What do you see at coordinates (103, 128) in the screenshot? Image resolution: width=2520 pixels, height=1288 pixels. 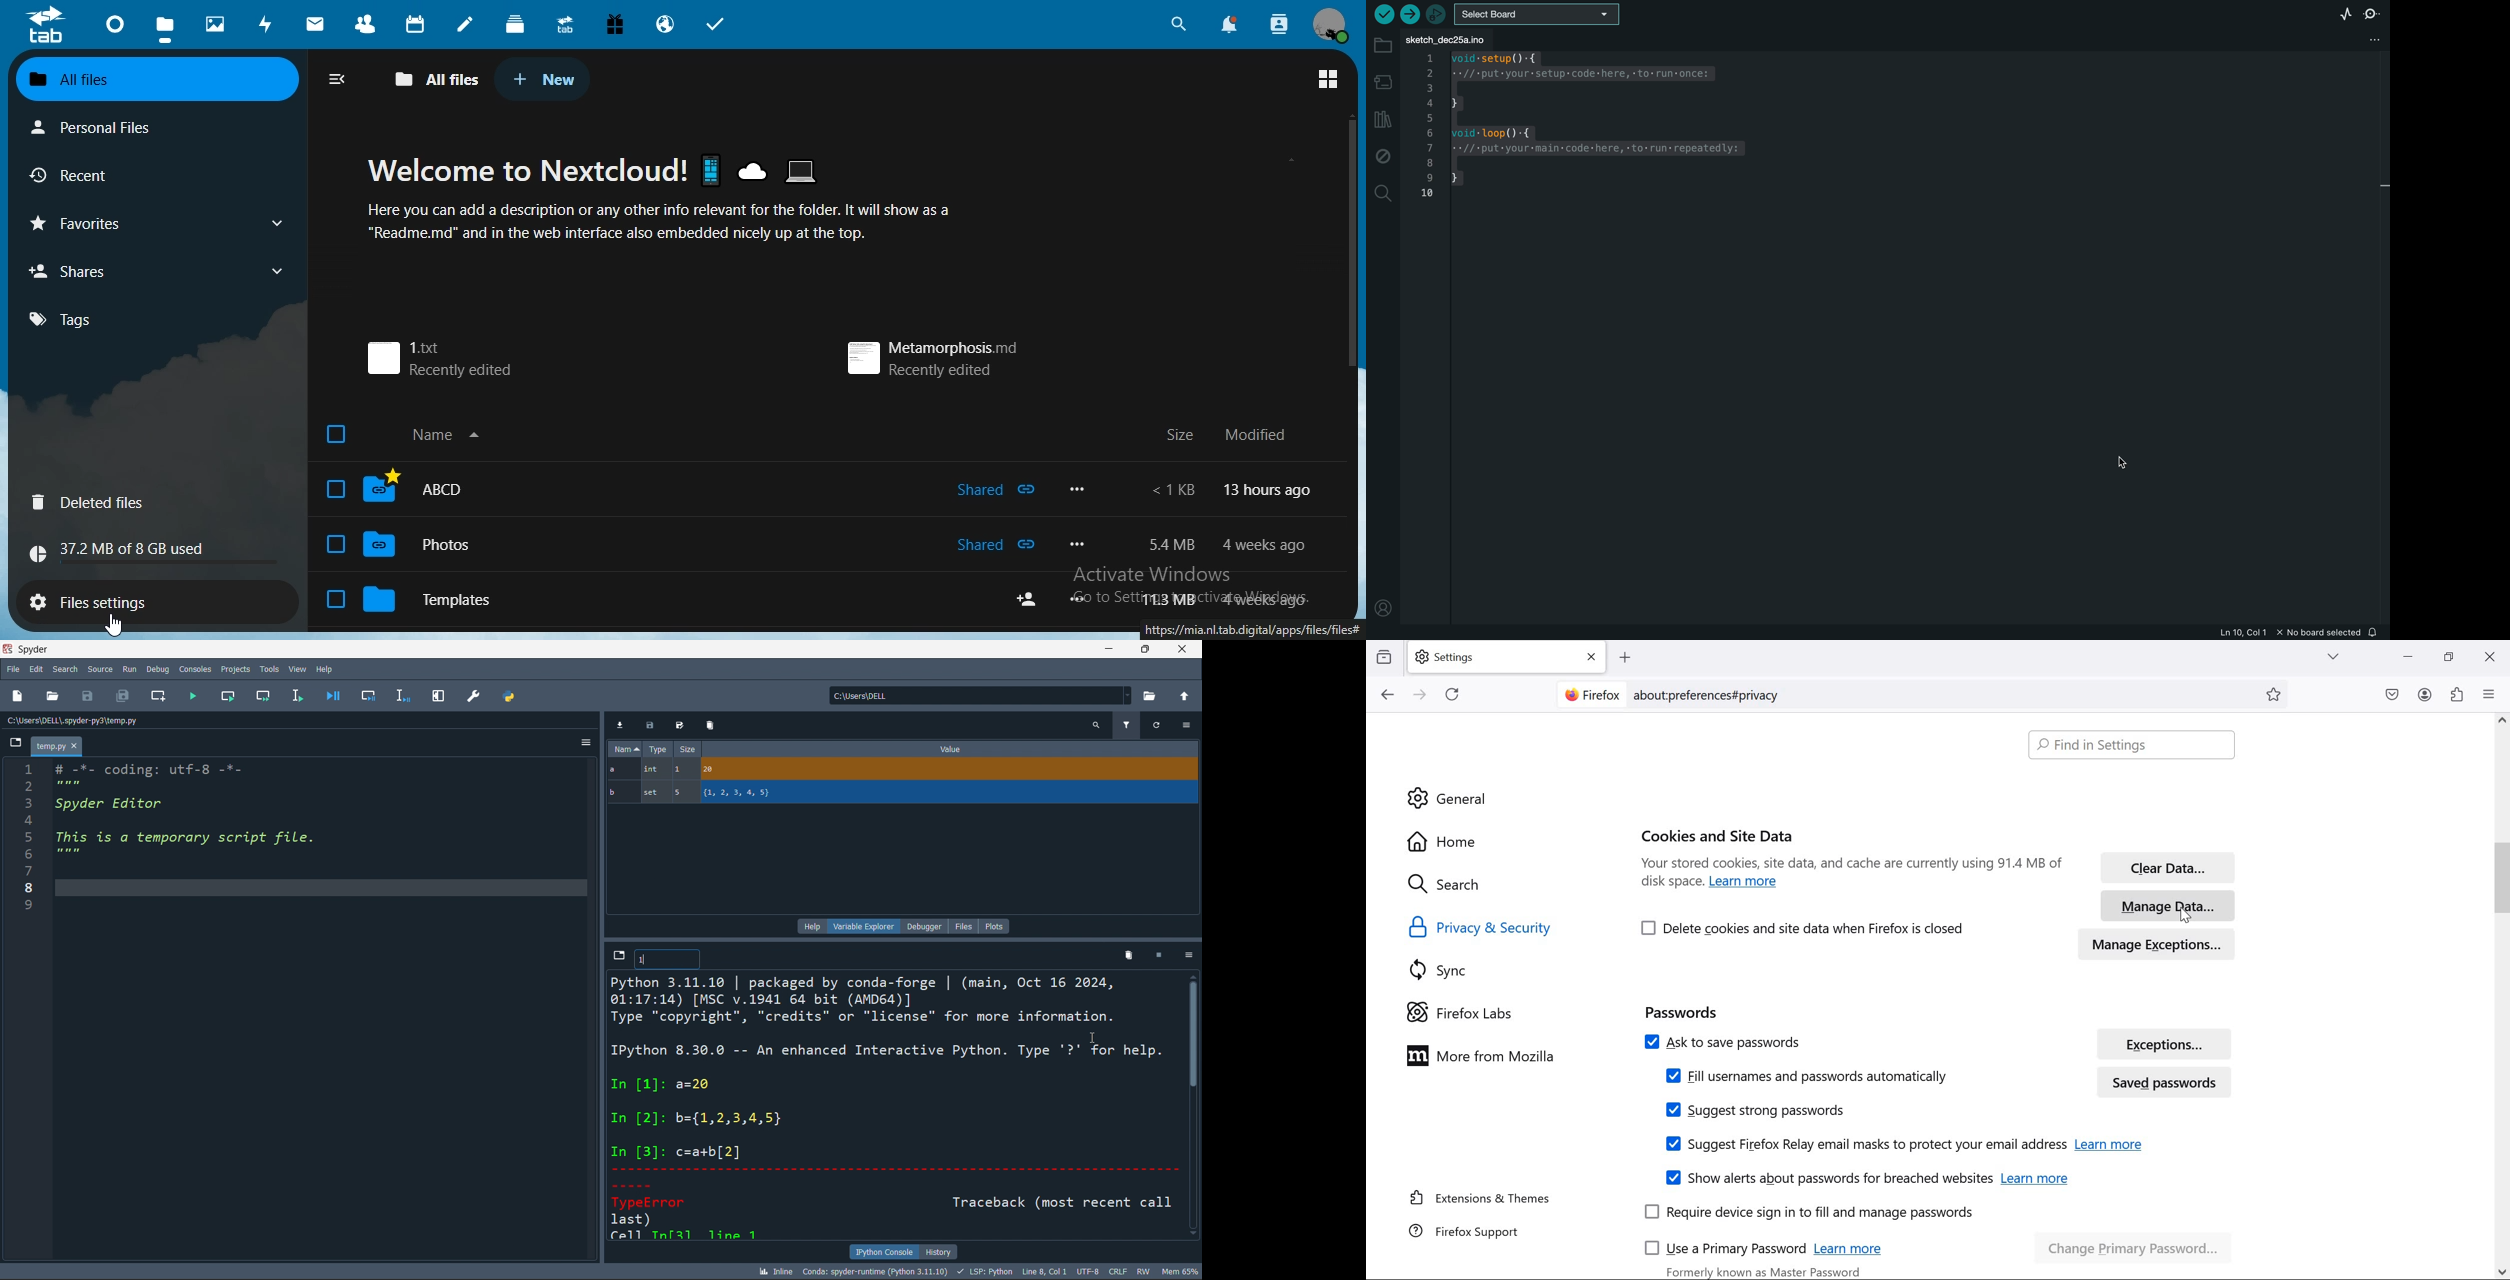 I see `personal files` at bounding box center [103, 128].